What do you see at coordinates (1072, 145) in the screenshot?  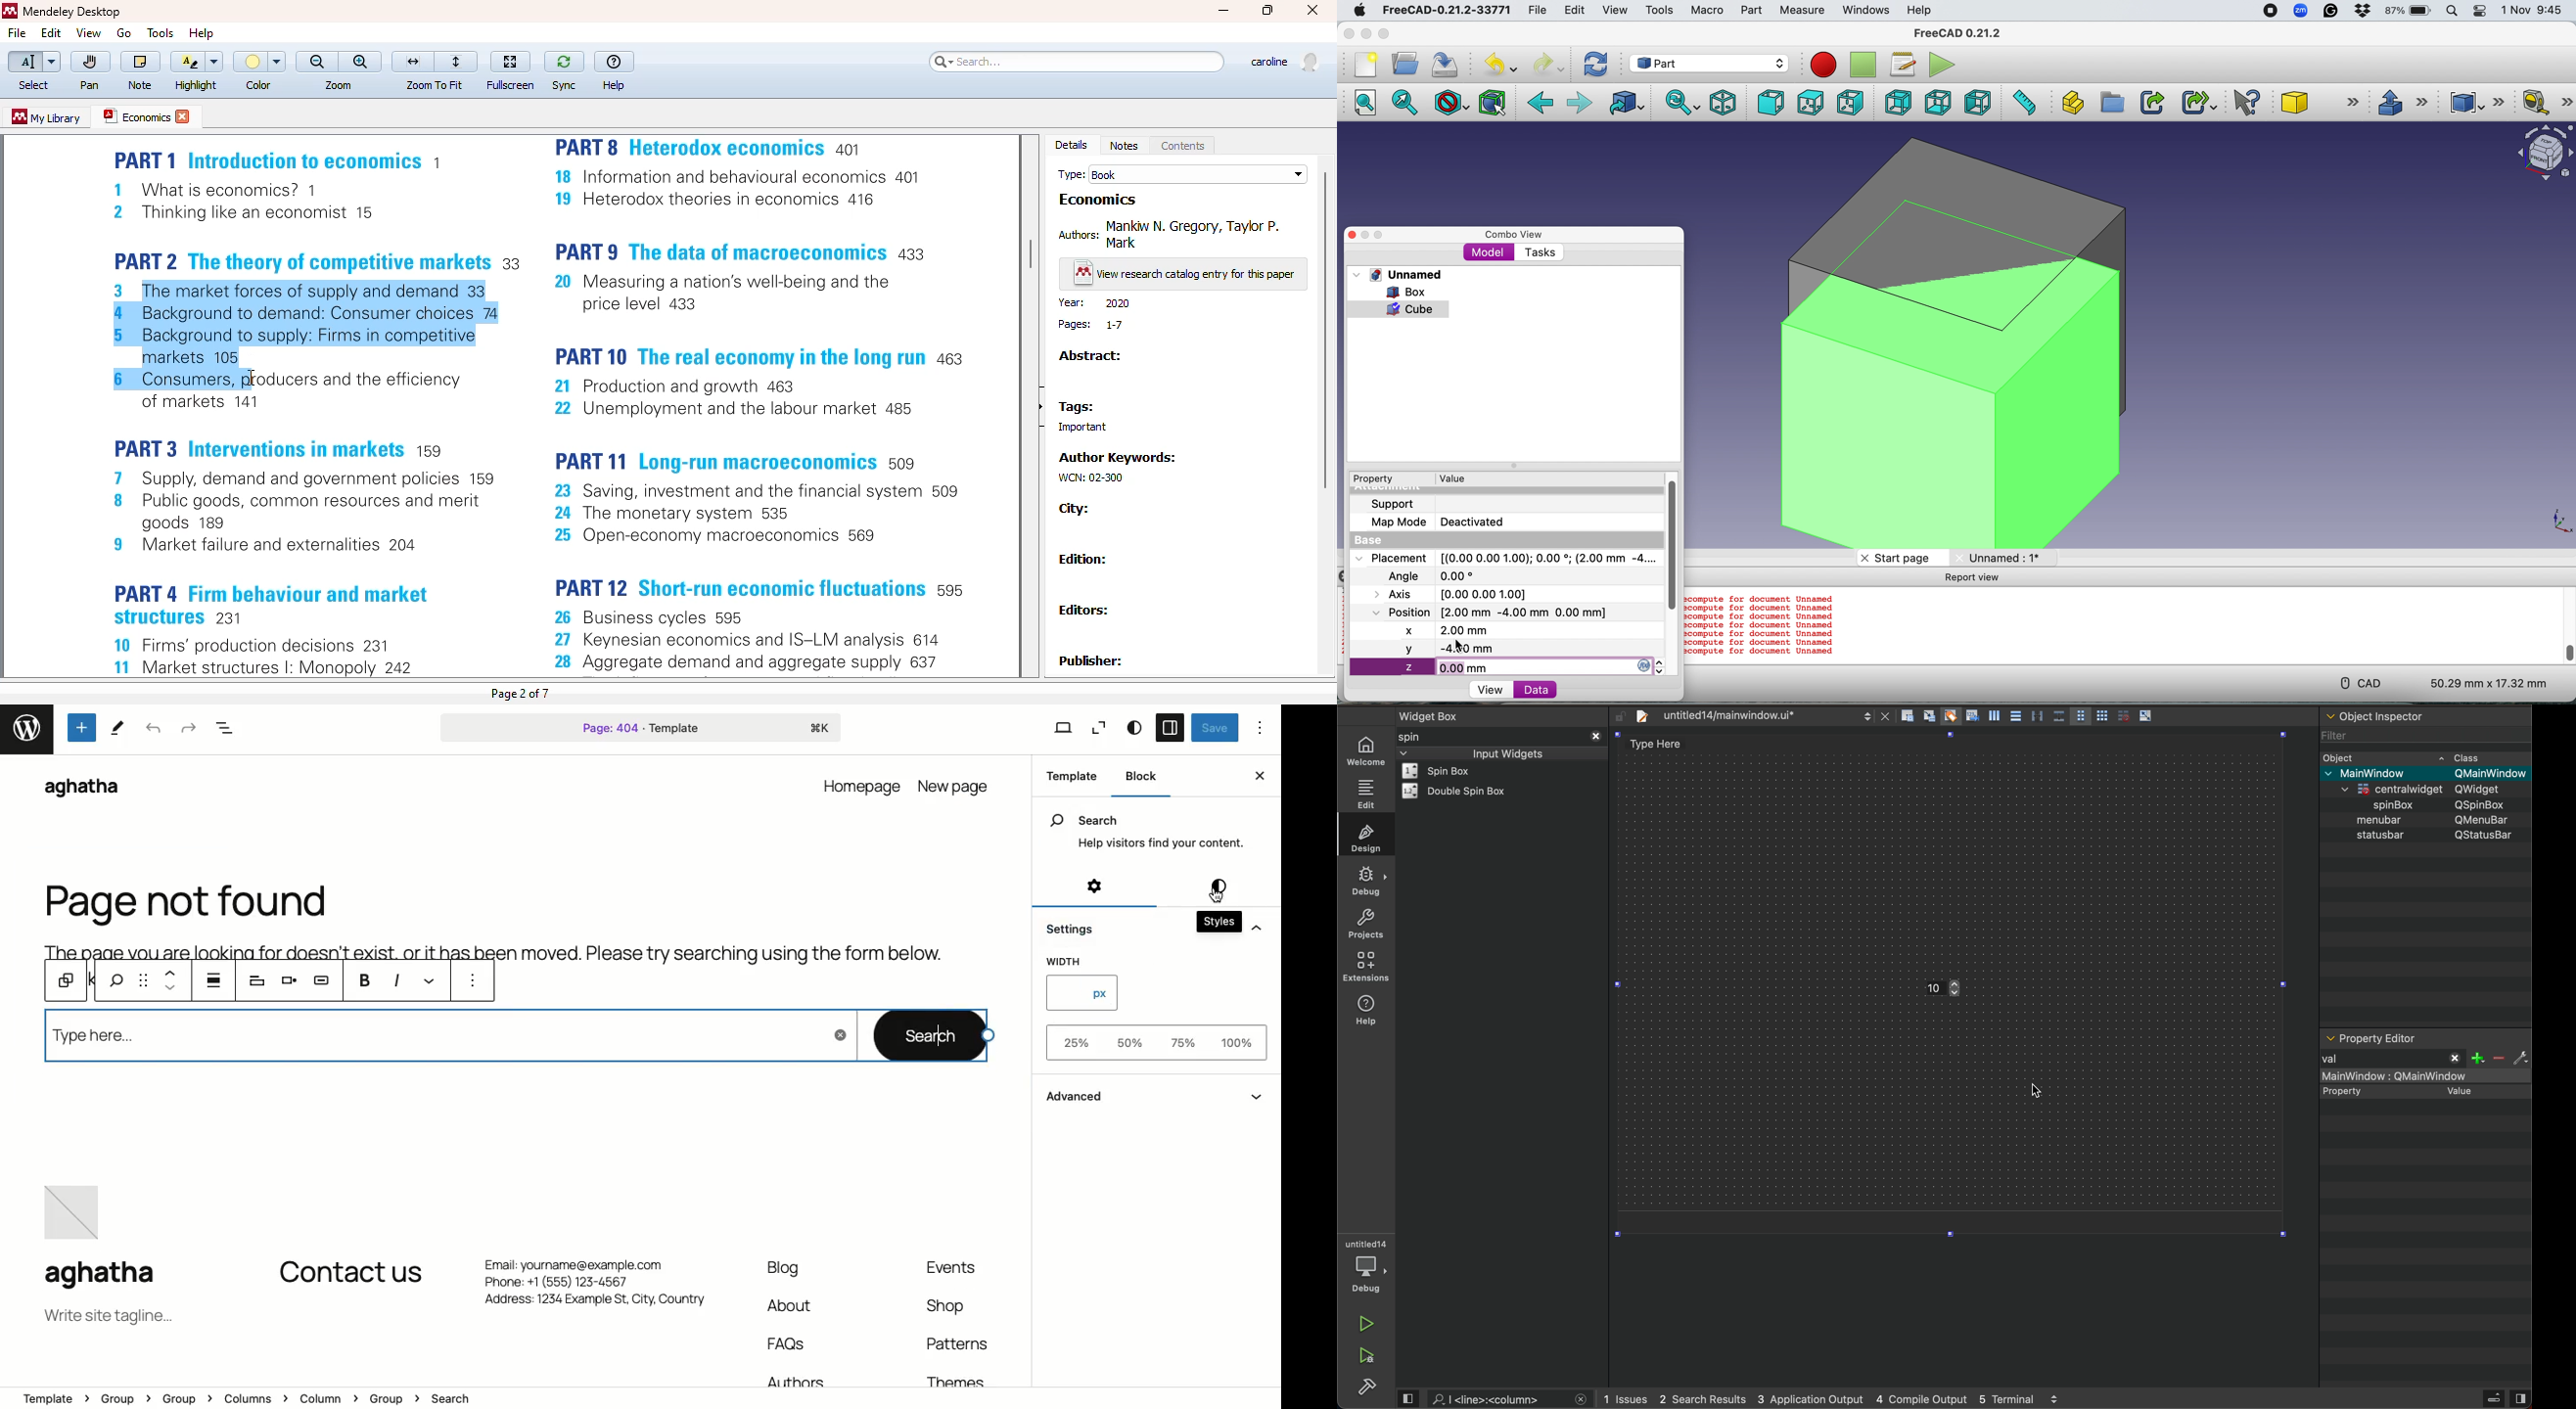 I see `details` at bounding box center [1072, 145].